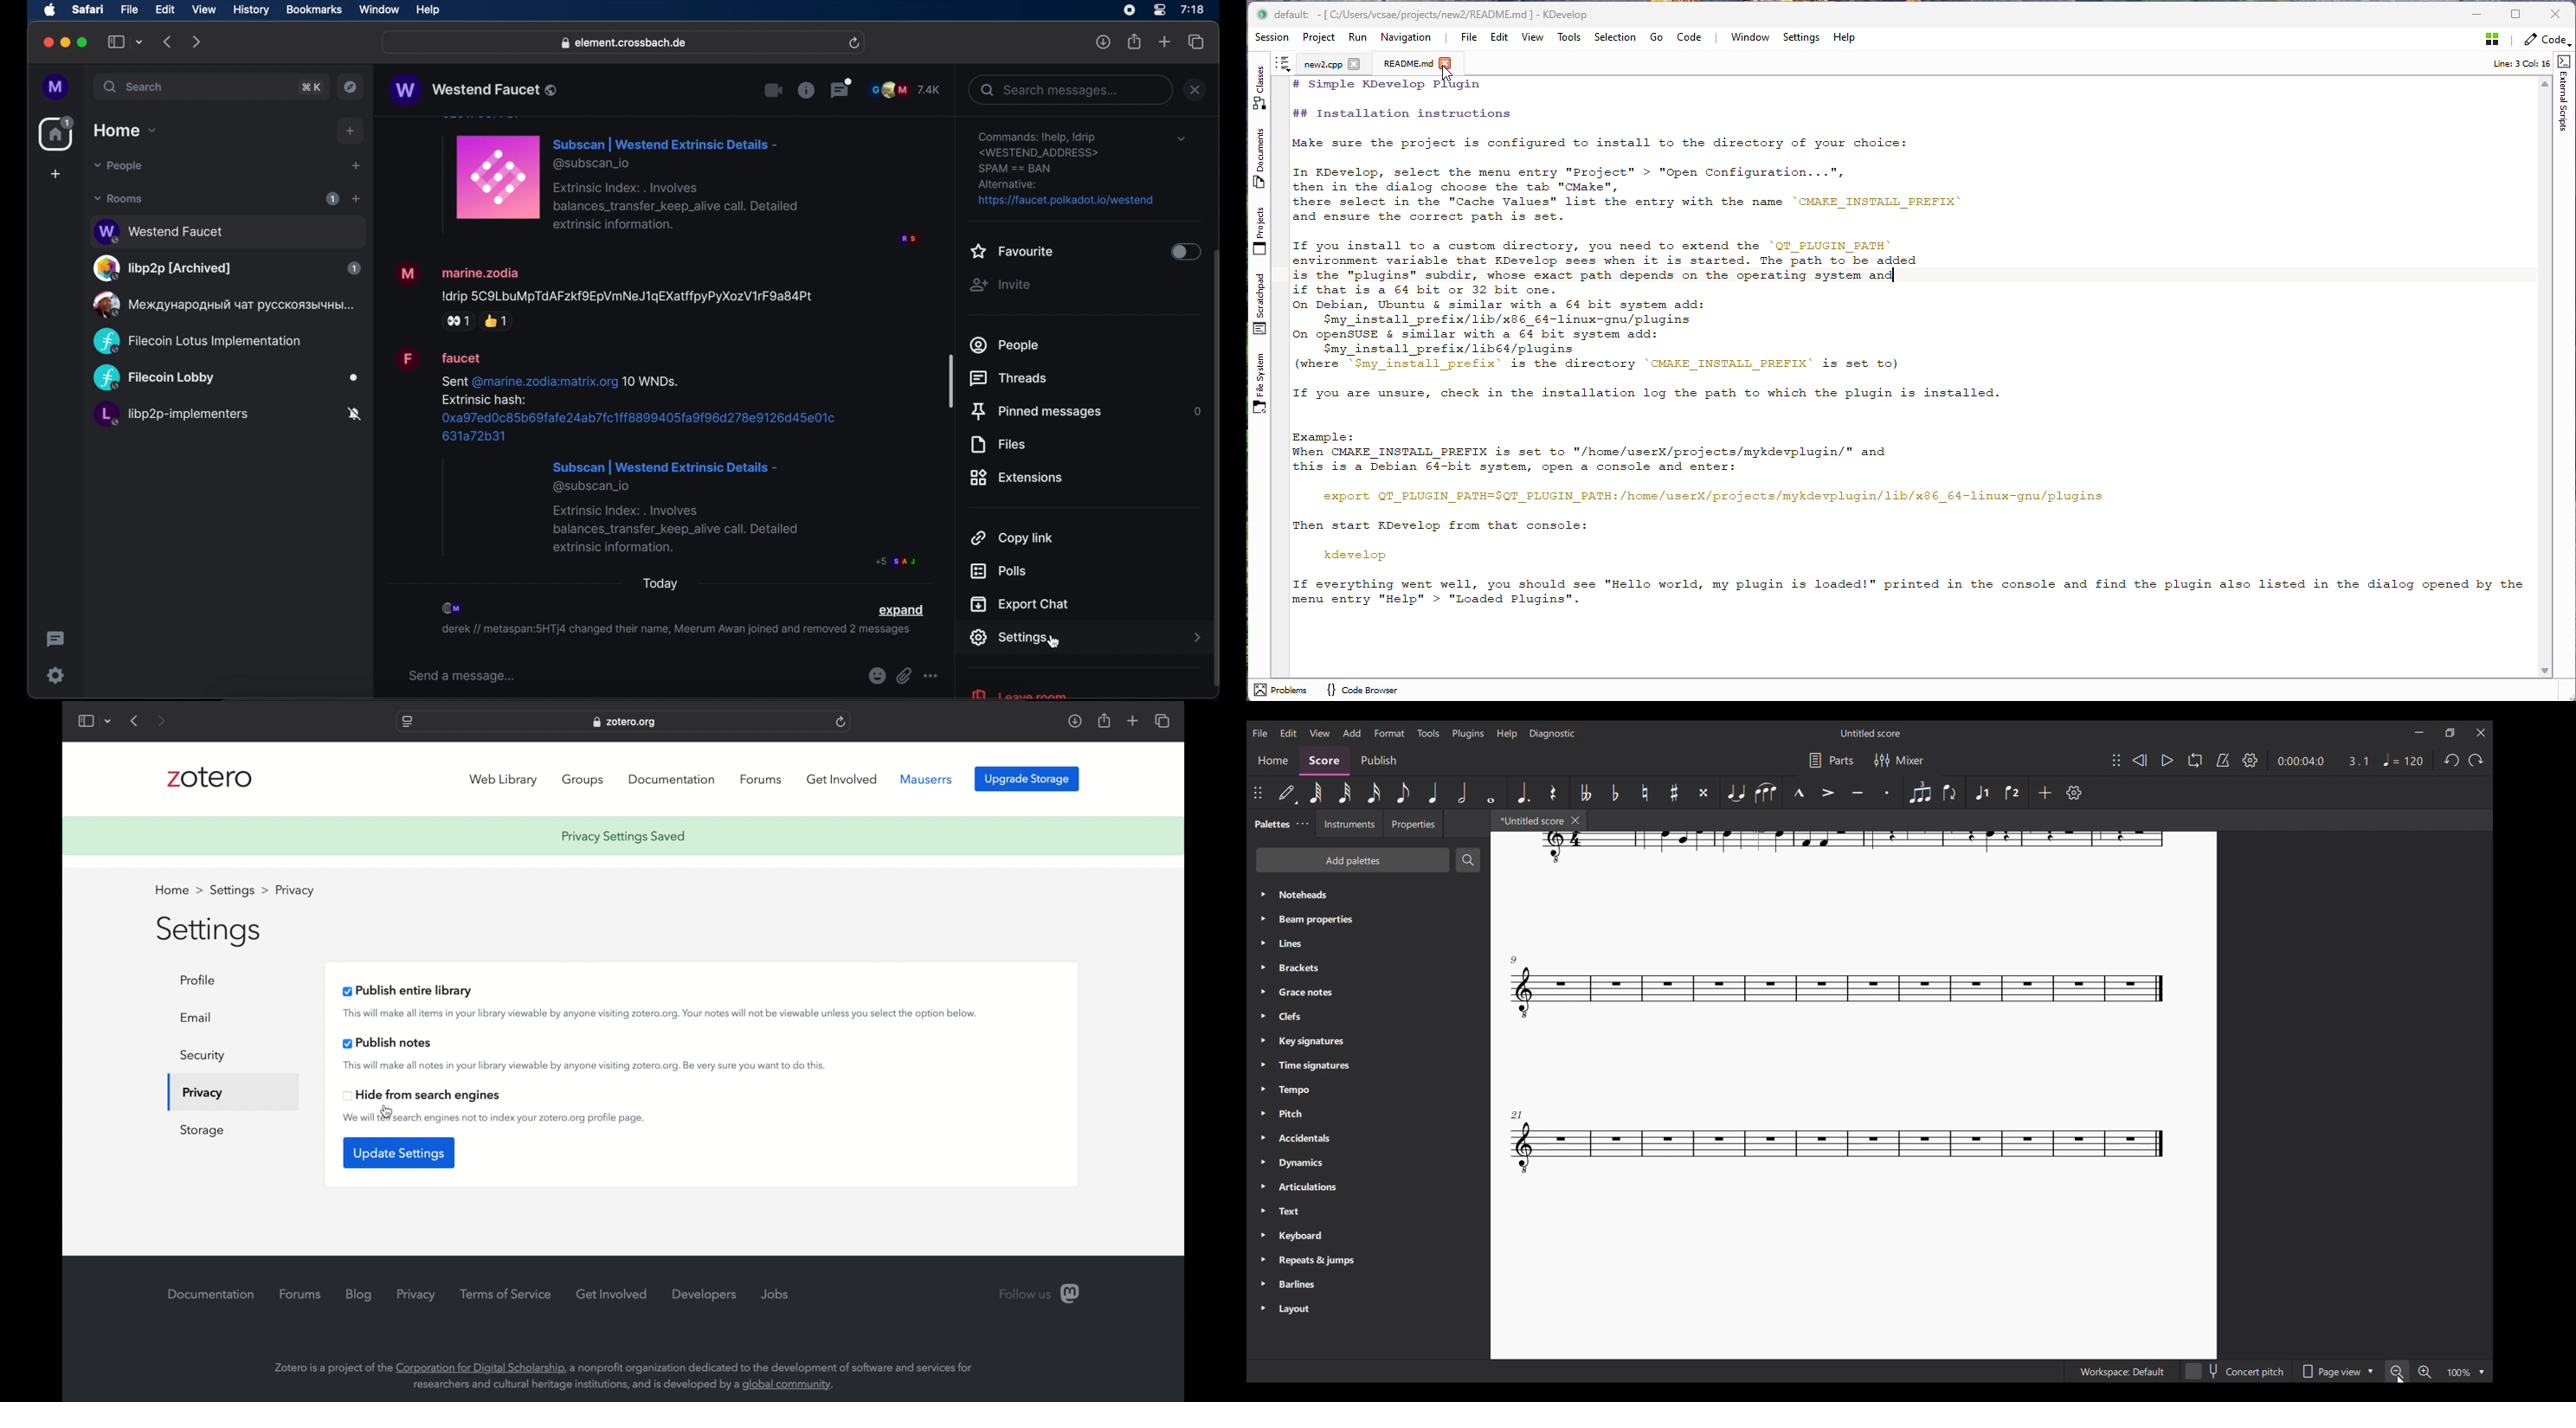 The height and width of the screenshot is (1428, 2576). Describe the element at coordinates (1552, 734) in the screenshot. I see `Diagnostic menu` at that location.